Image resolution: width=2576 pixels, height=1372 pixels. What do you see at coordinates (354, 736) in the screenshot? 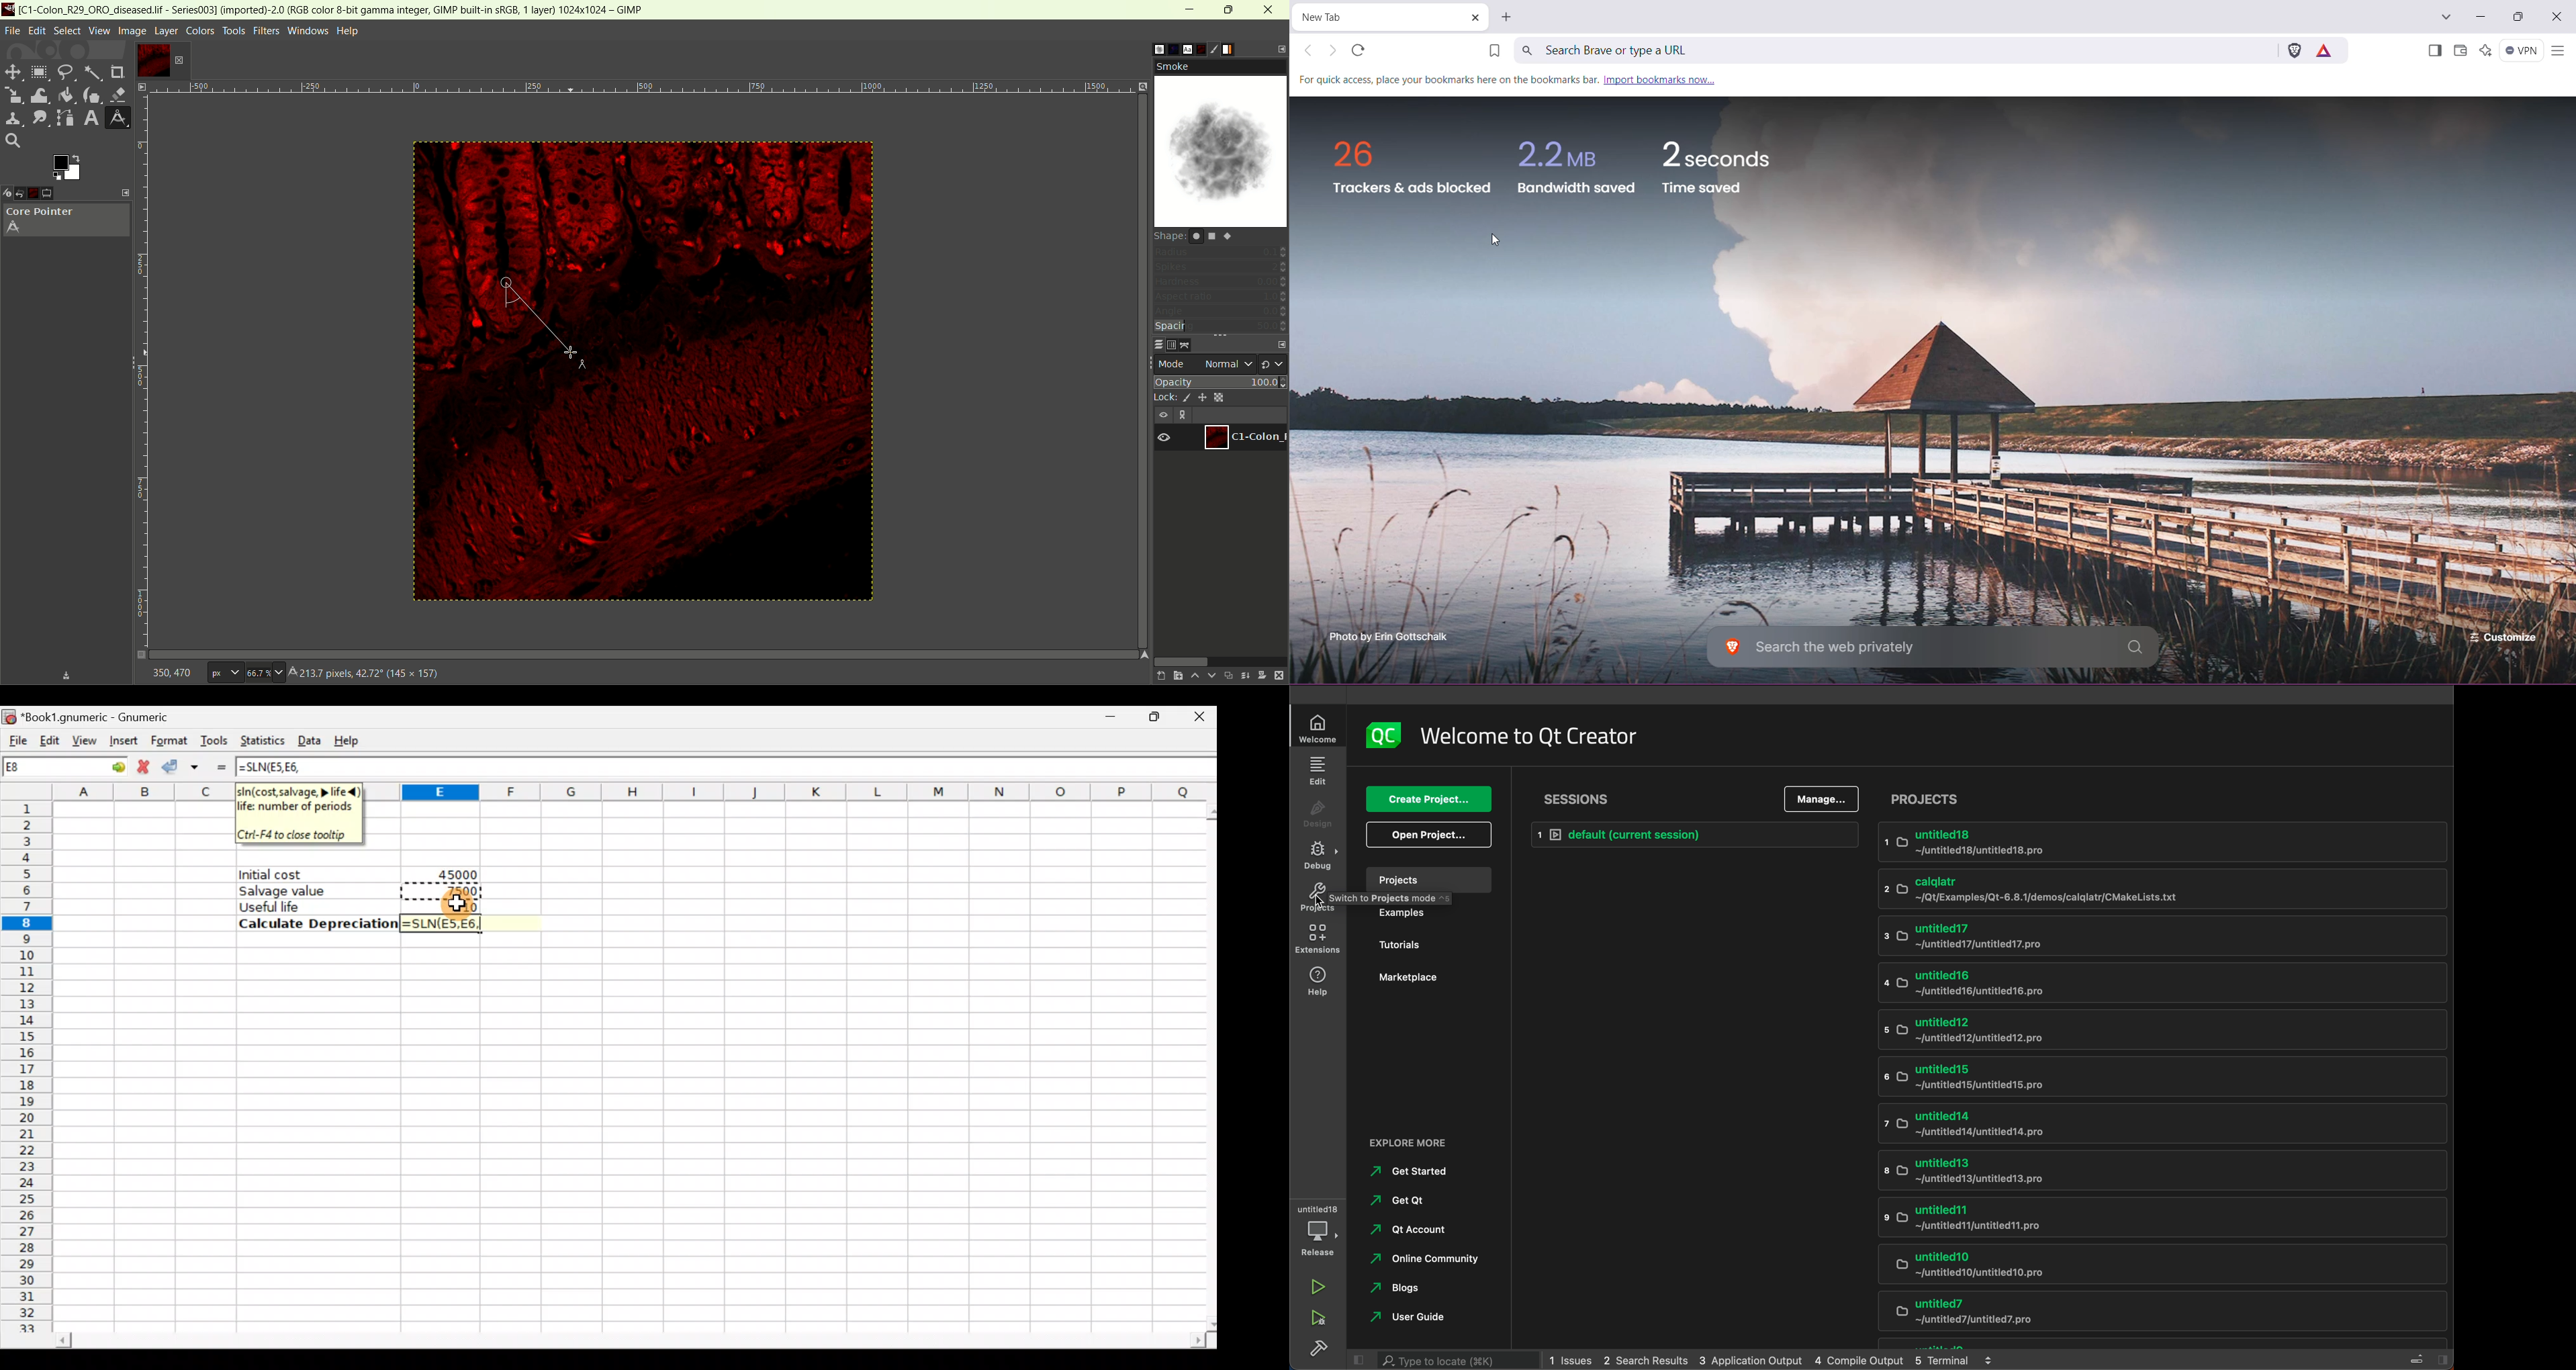
I see `Help` at bounding box center [354, 736].